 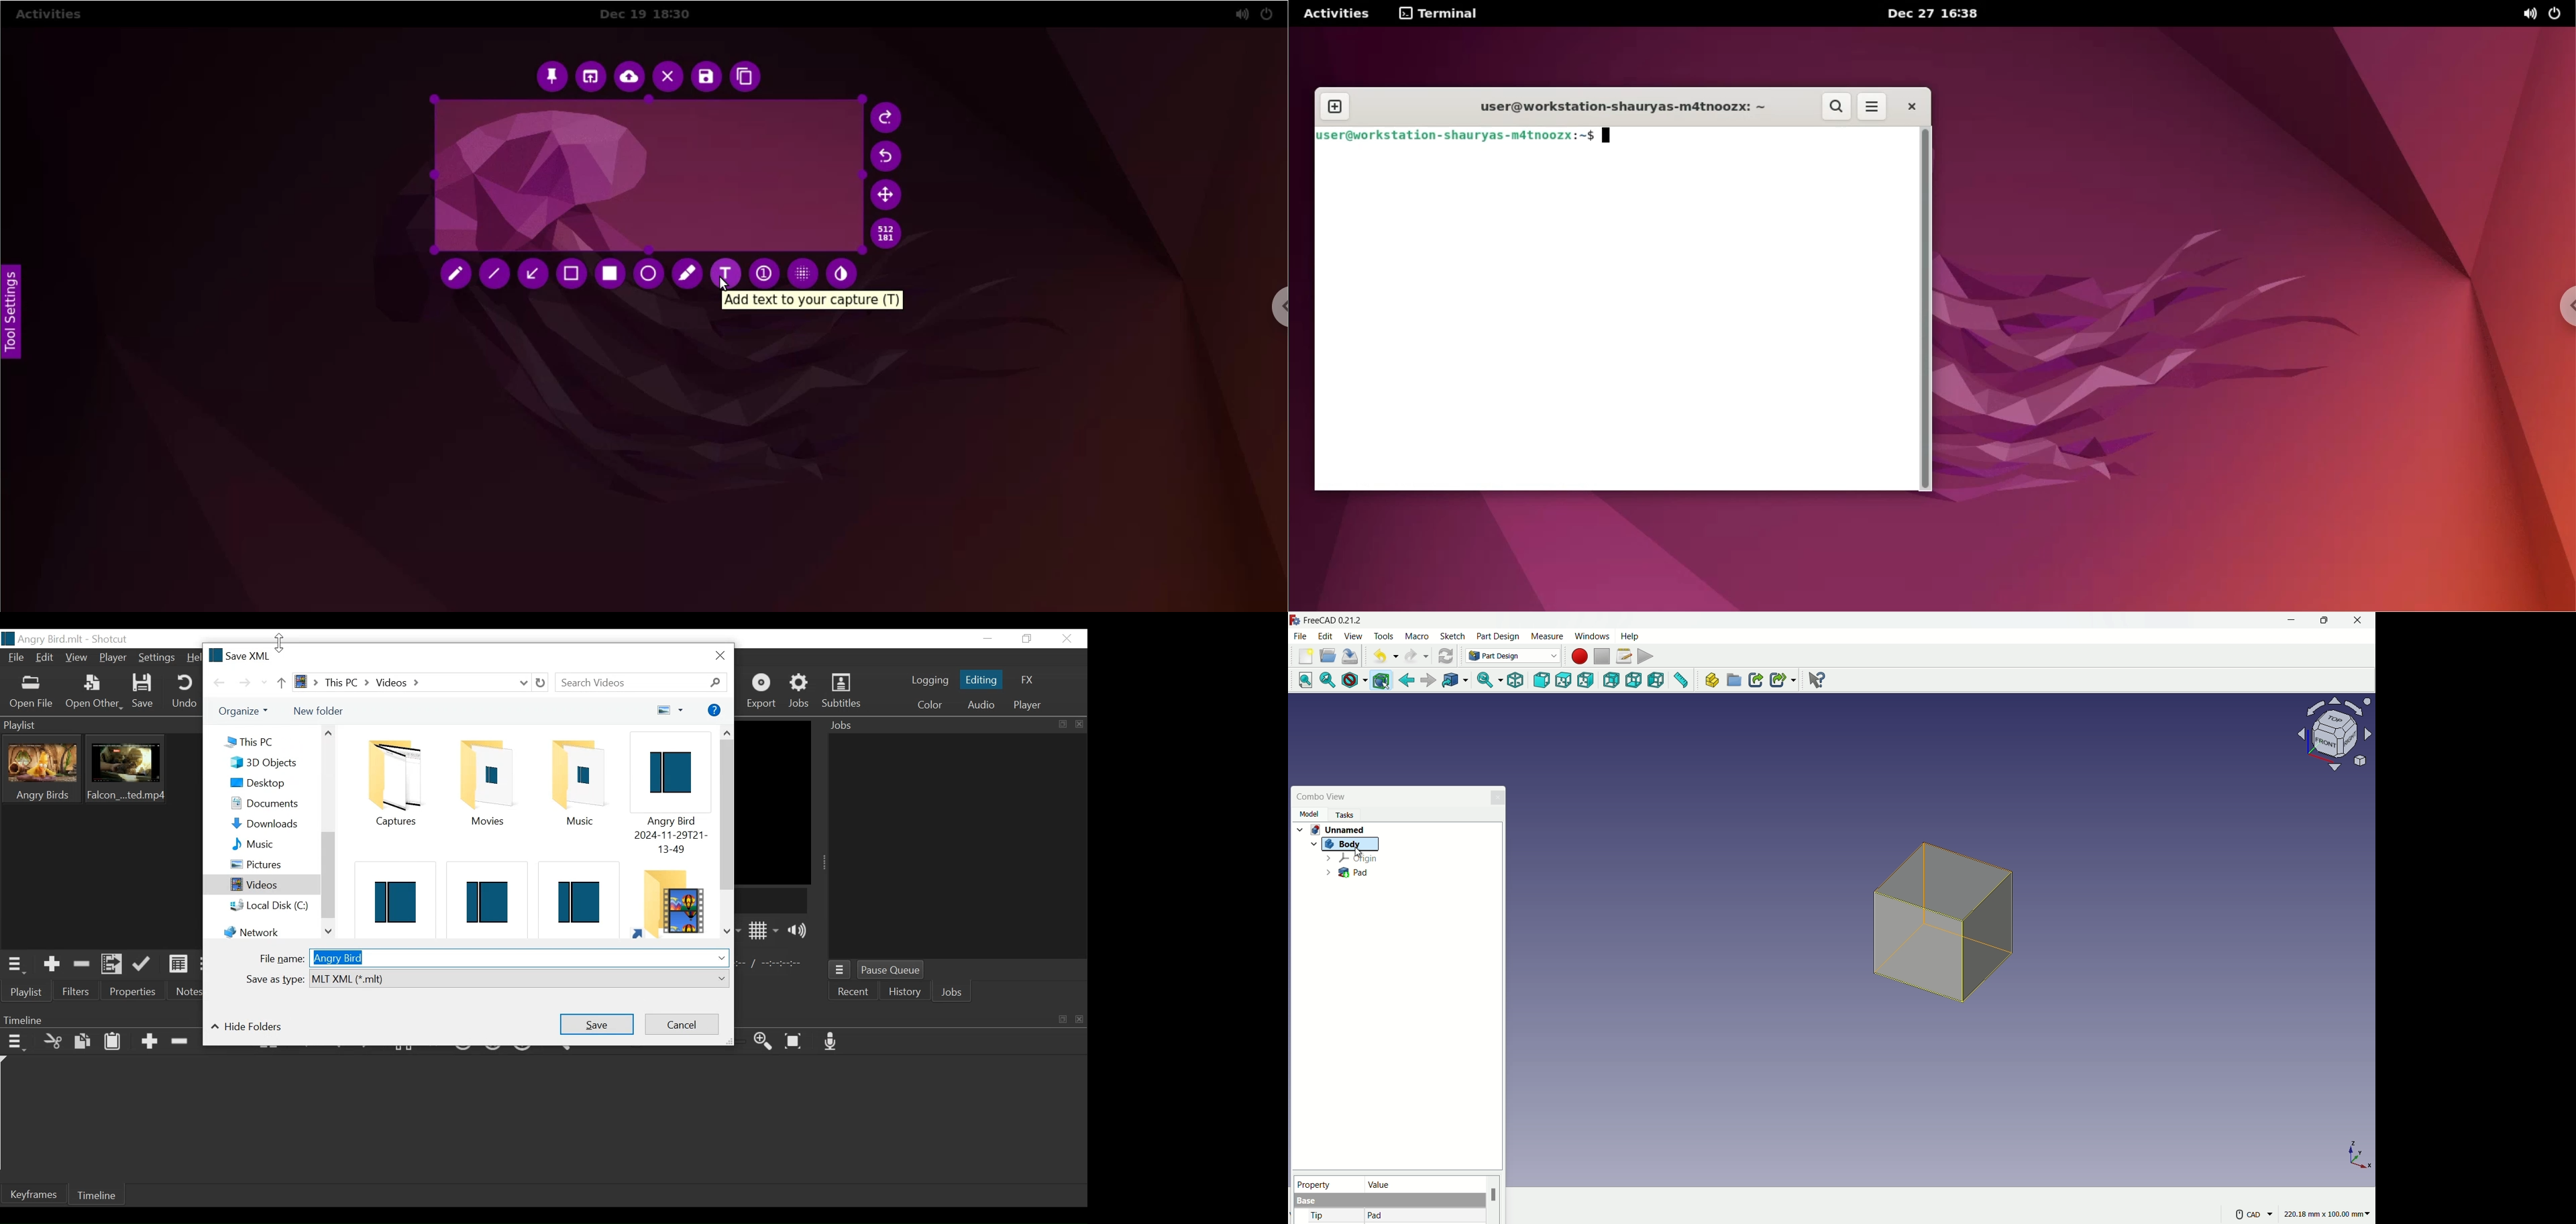 What do you see at coordinates (930, 705) in the screenshot?
I see `Color` at bounding box center [930, 705].